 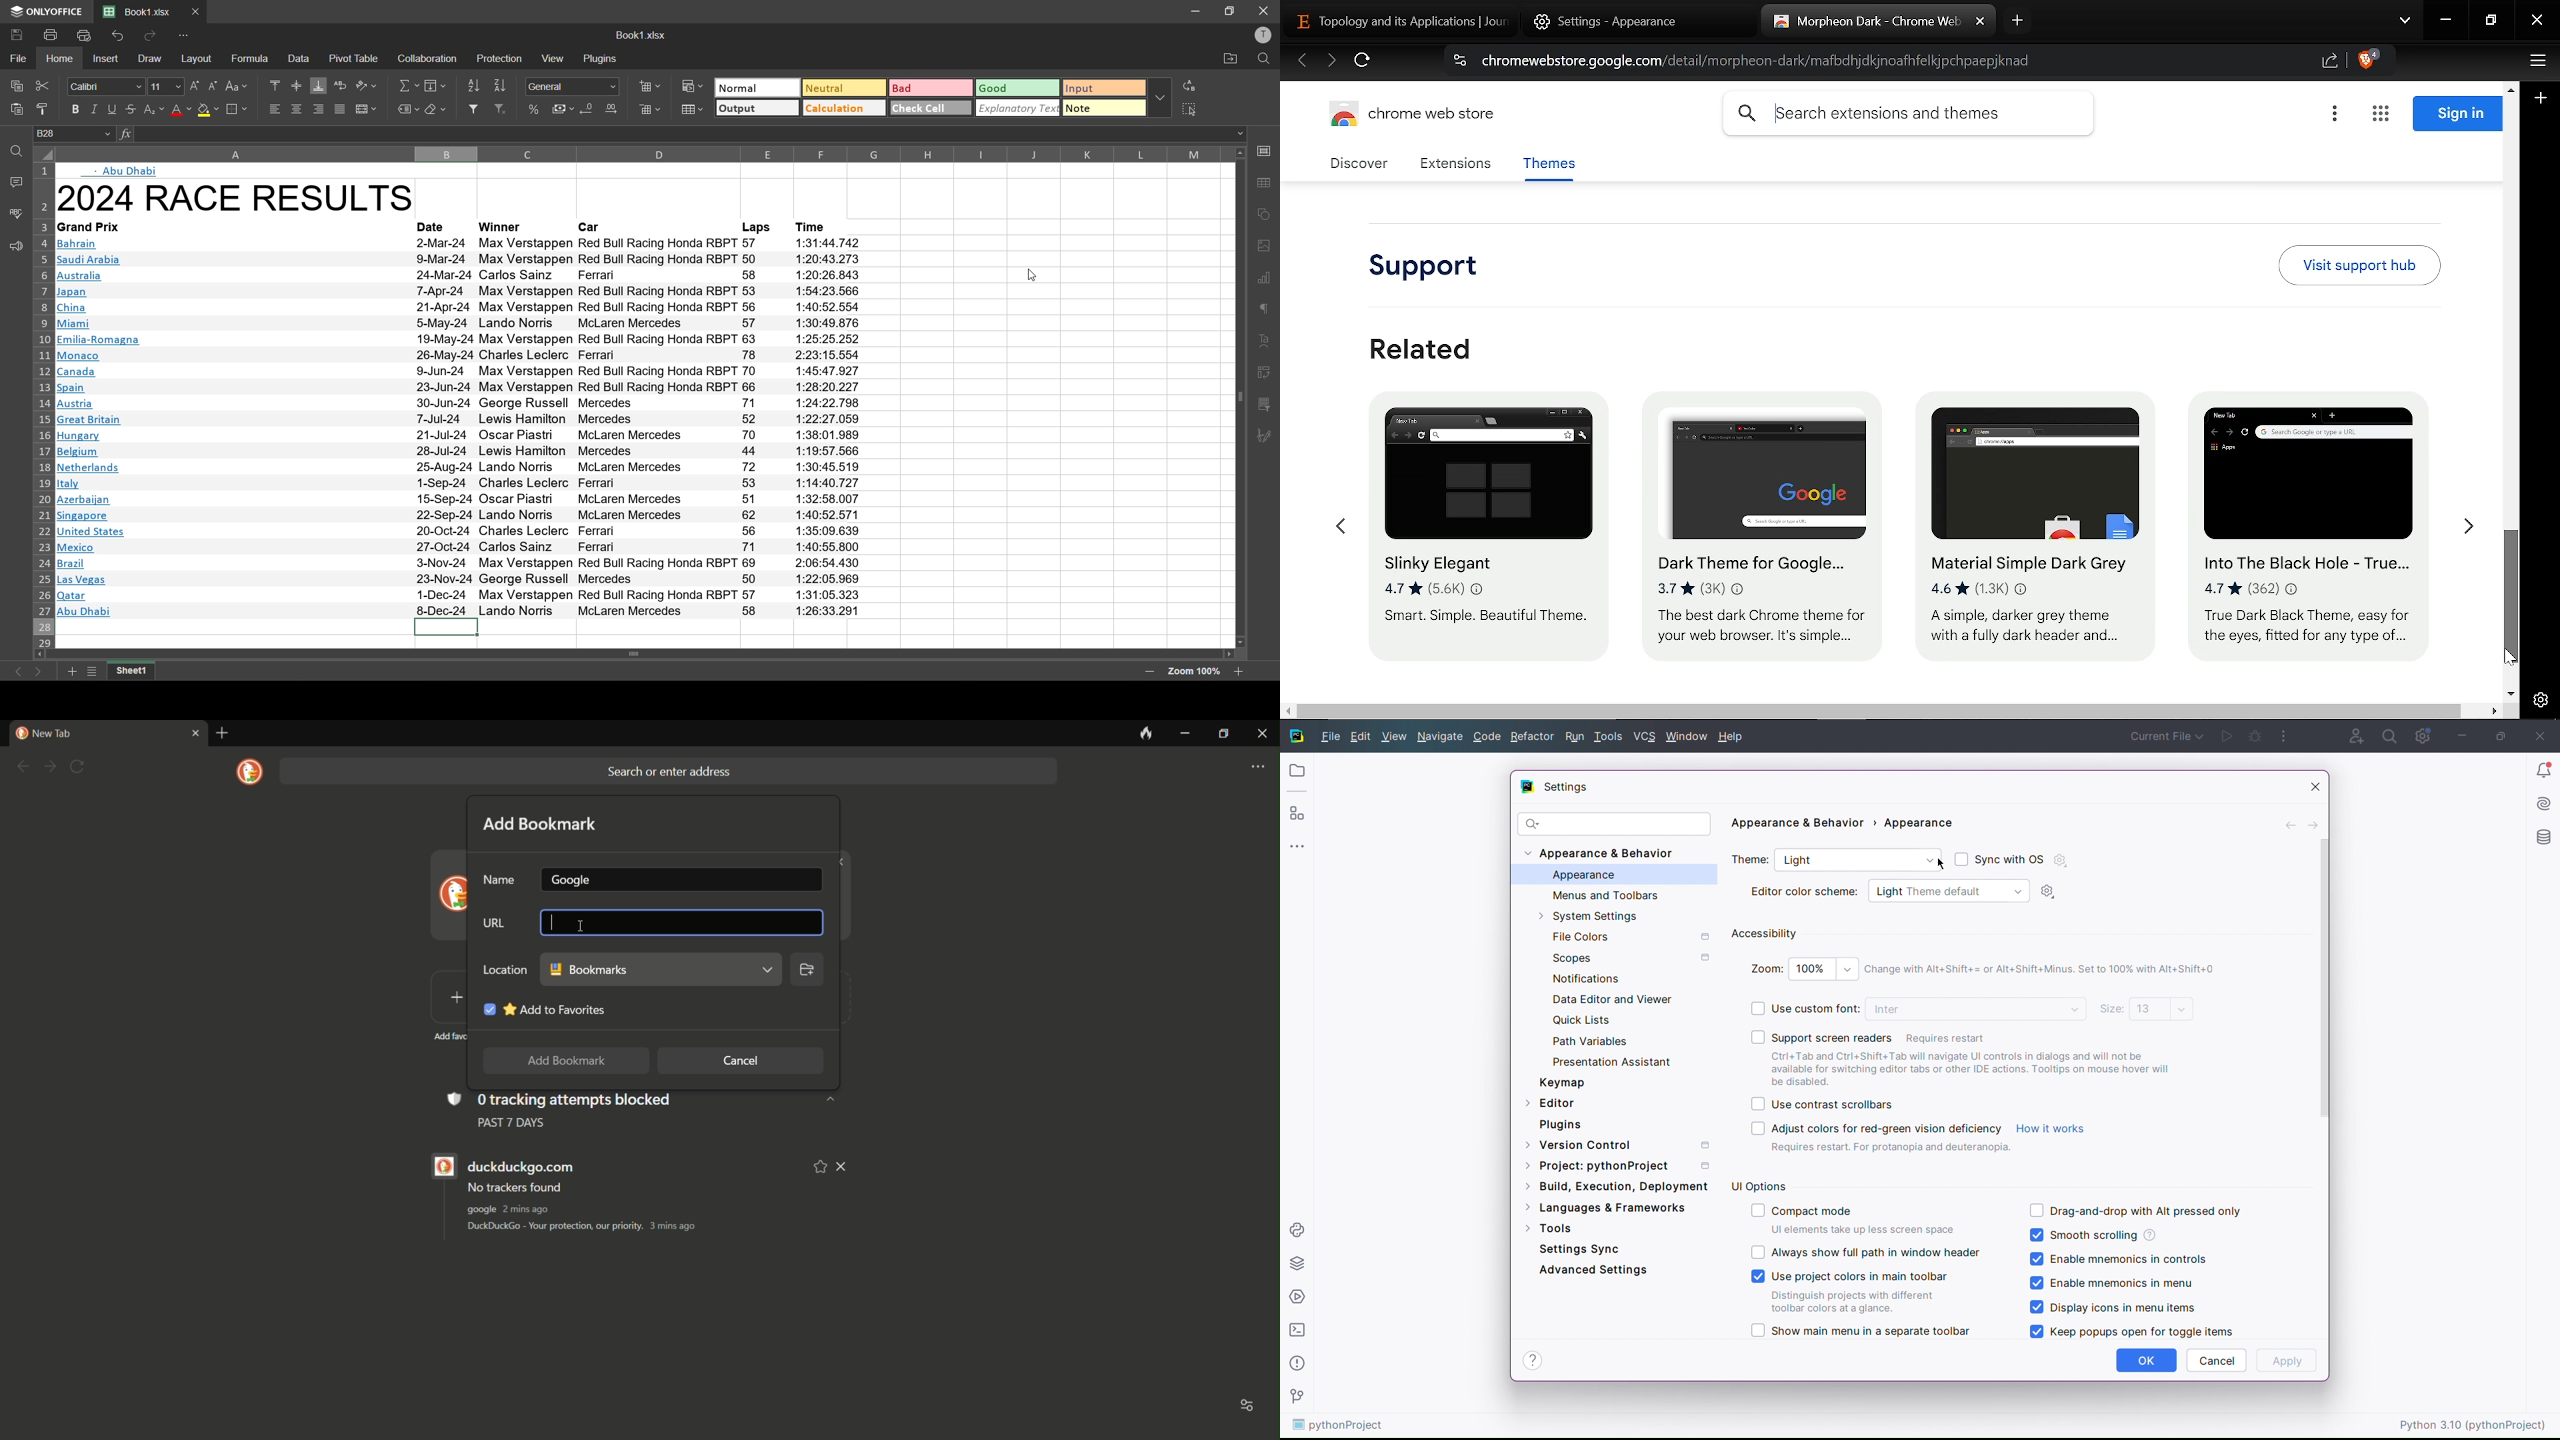 What do you see at coordinates (2321, 978) in the screenshot?
I see `scrollbar` at bounding box center [2321, 978].